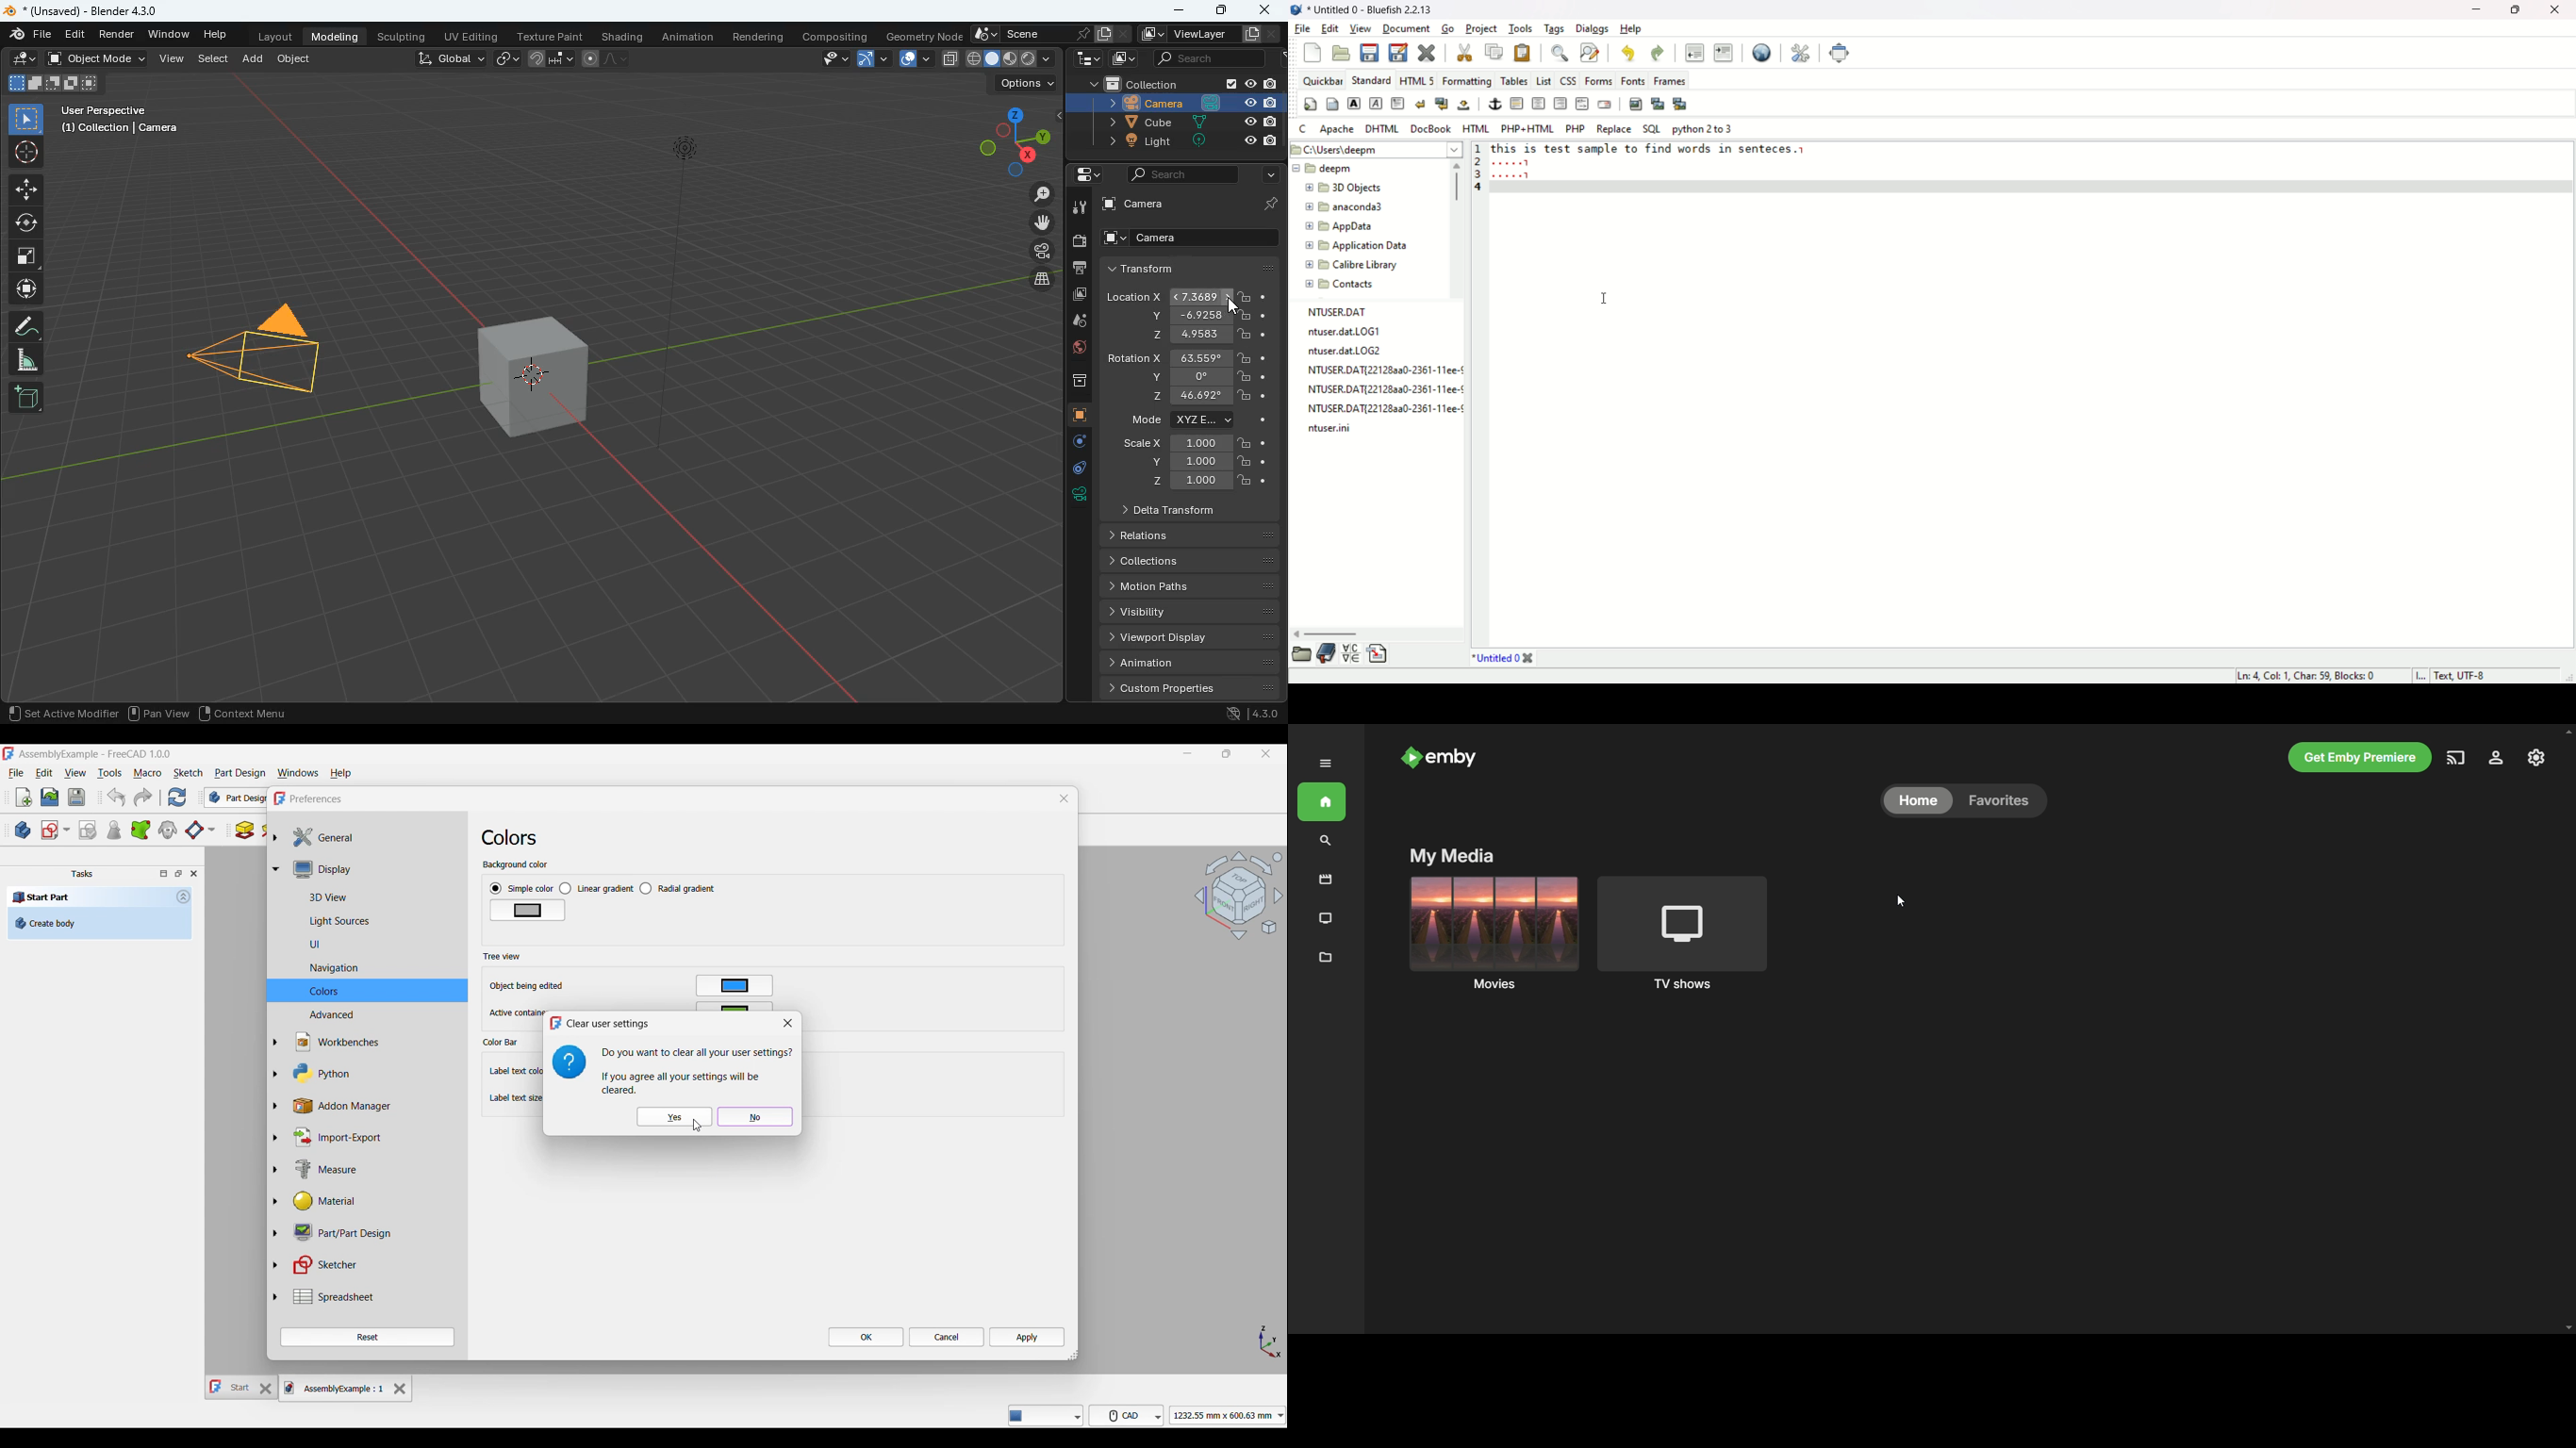 Image resolution: width=2576 pixels, height=1456 pixels. Describe the element at coordinates (1466, 80) in the screenshot. I see `formatting` at that location.